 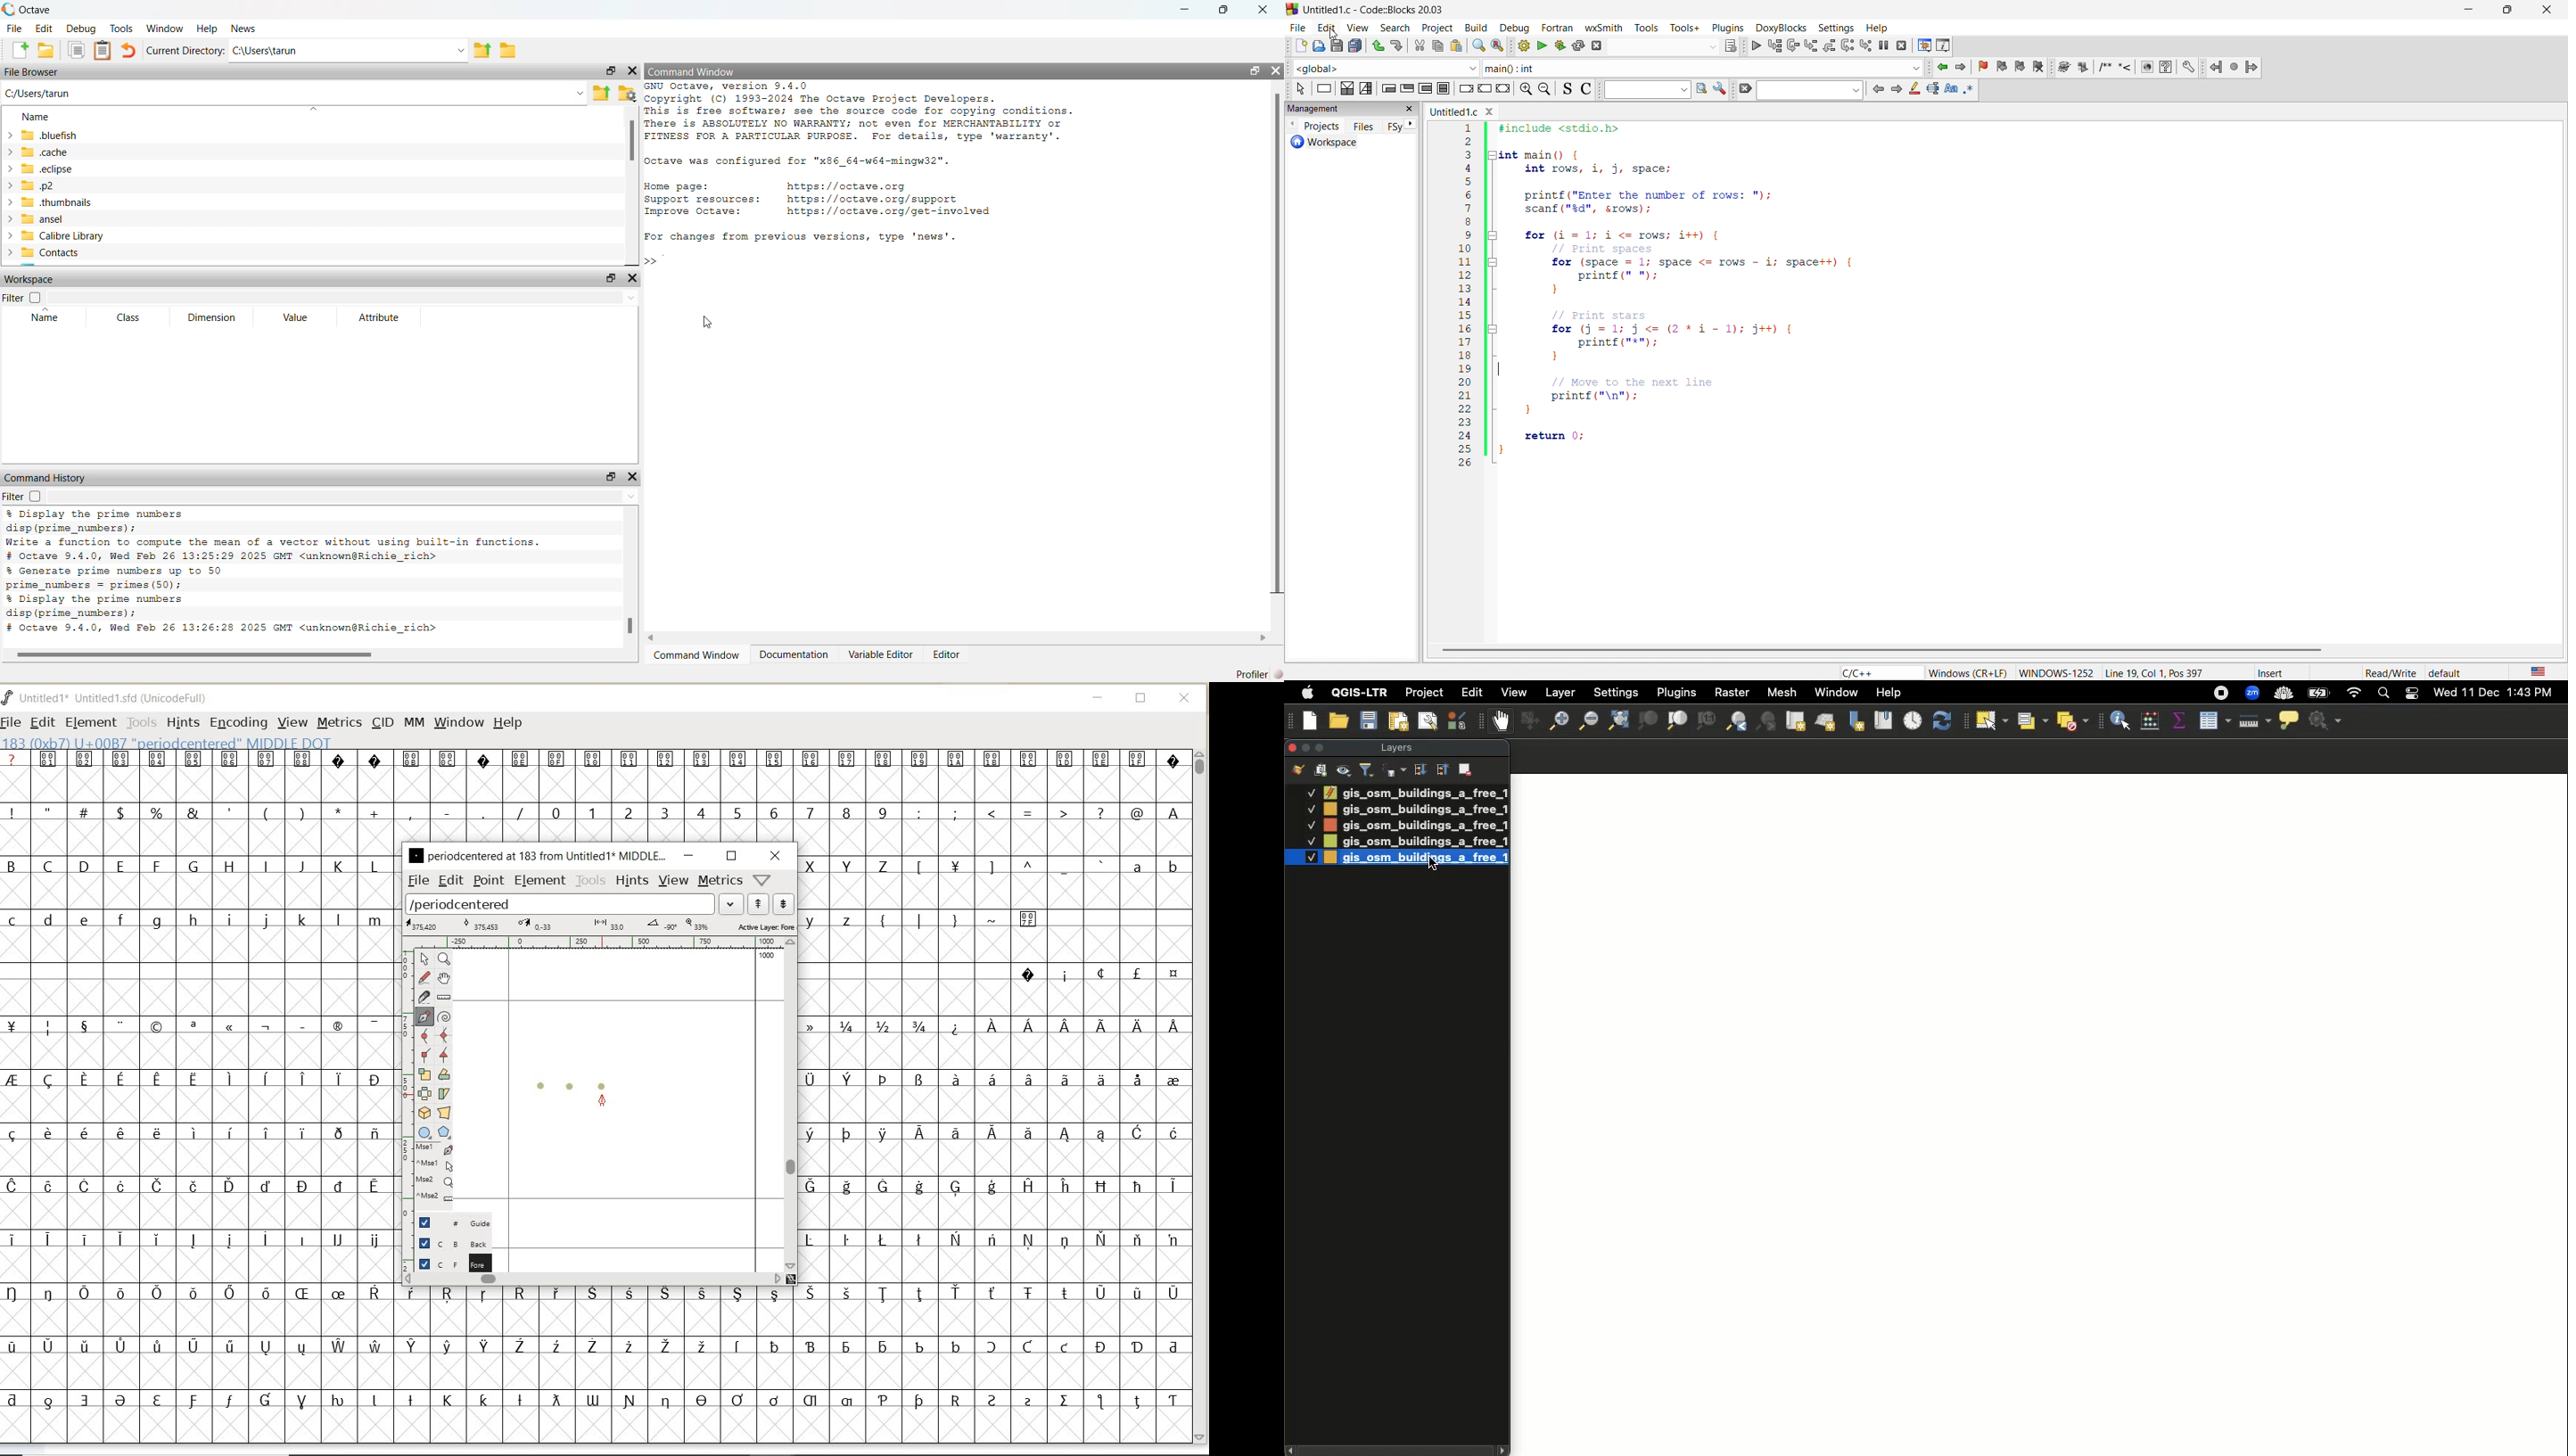 I want to click on Notification, so click(x=2409, y=694).